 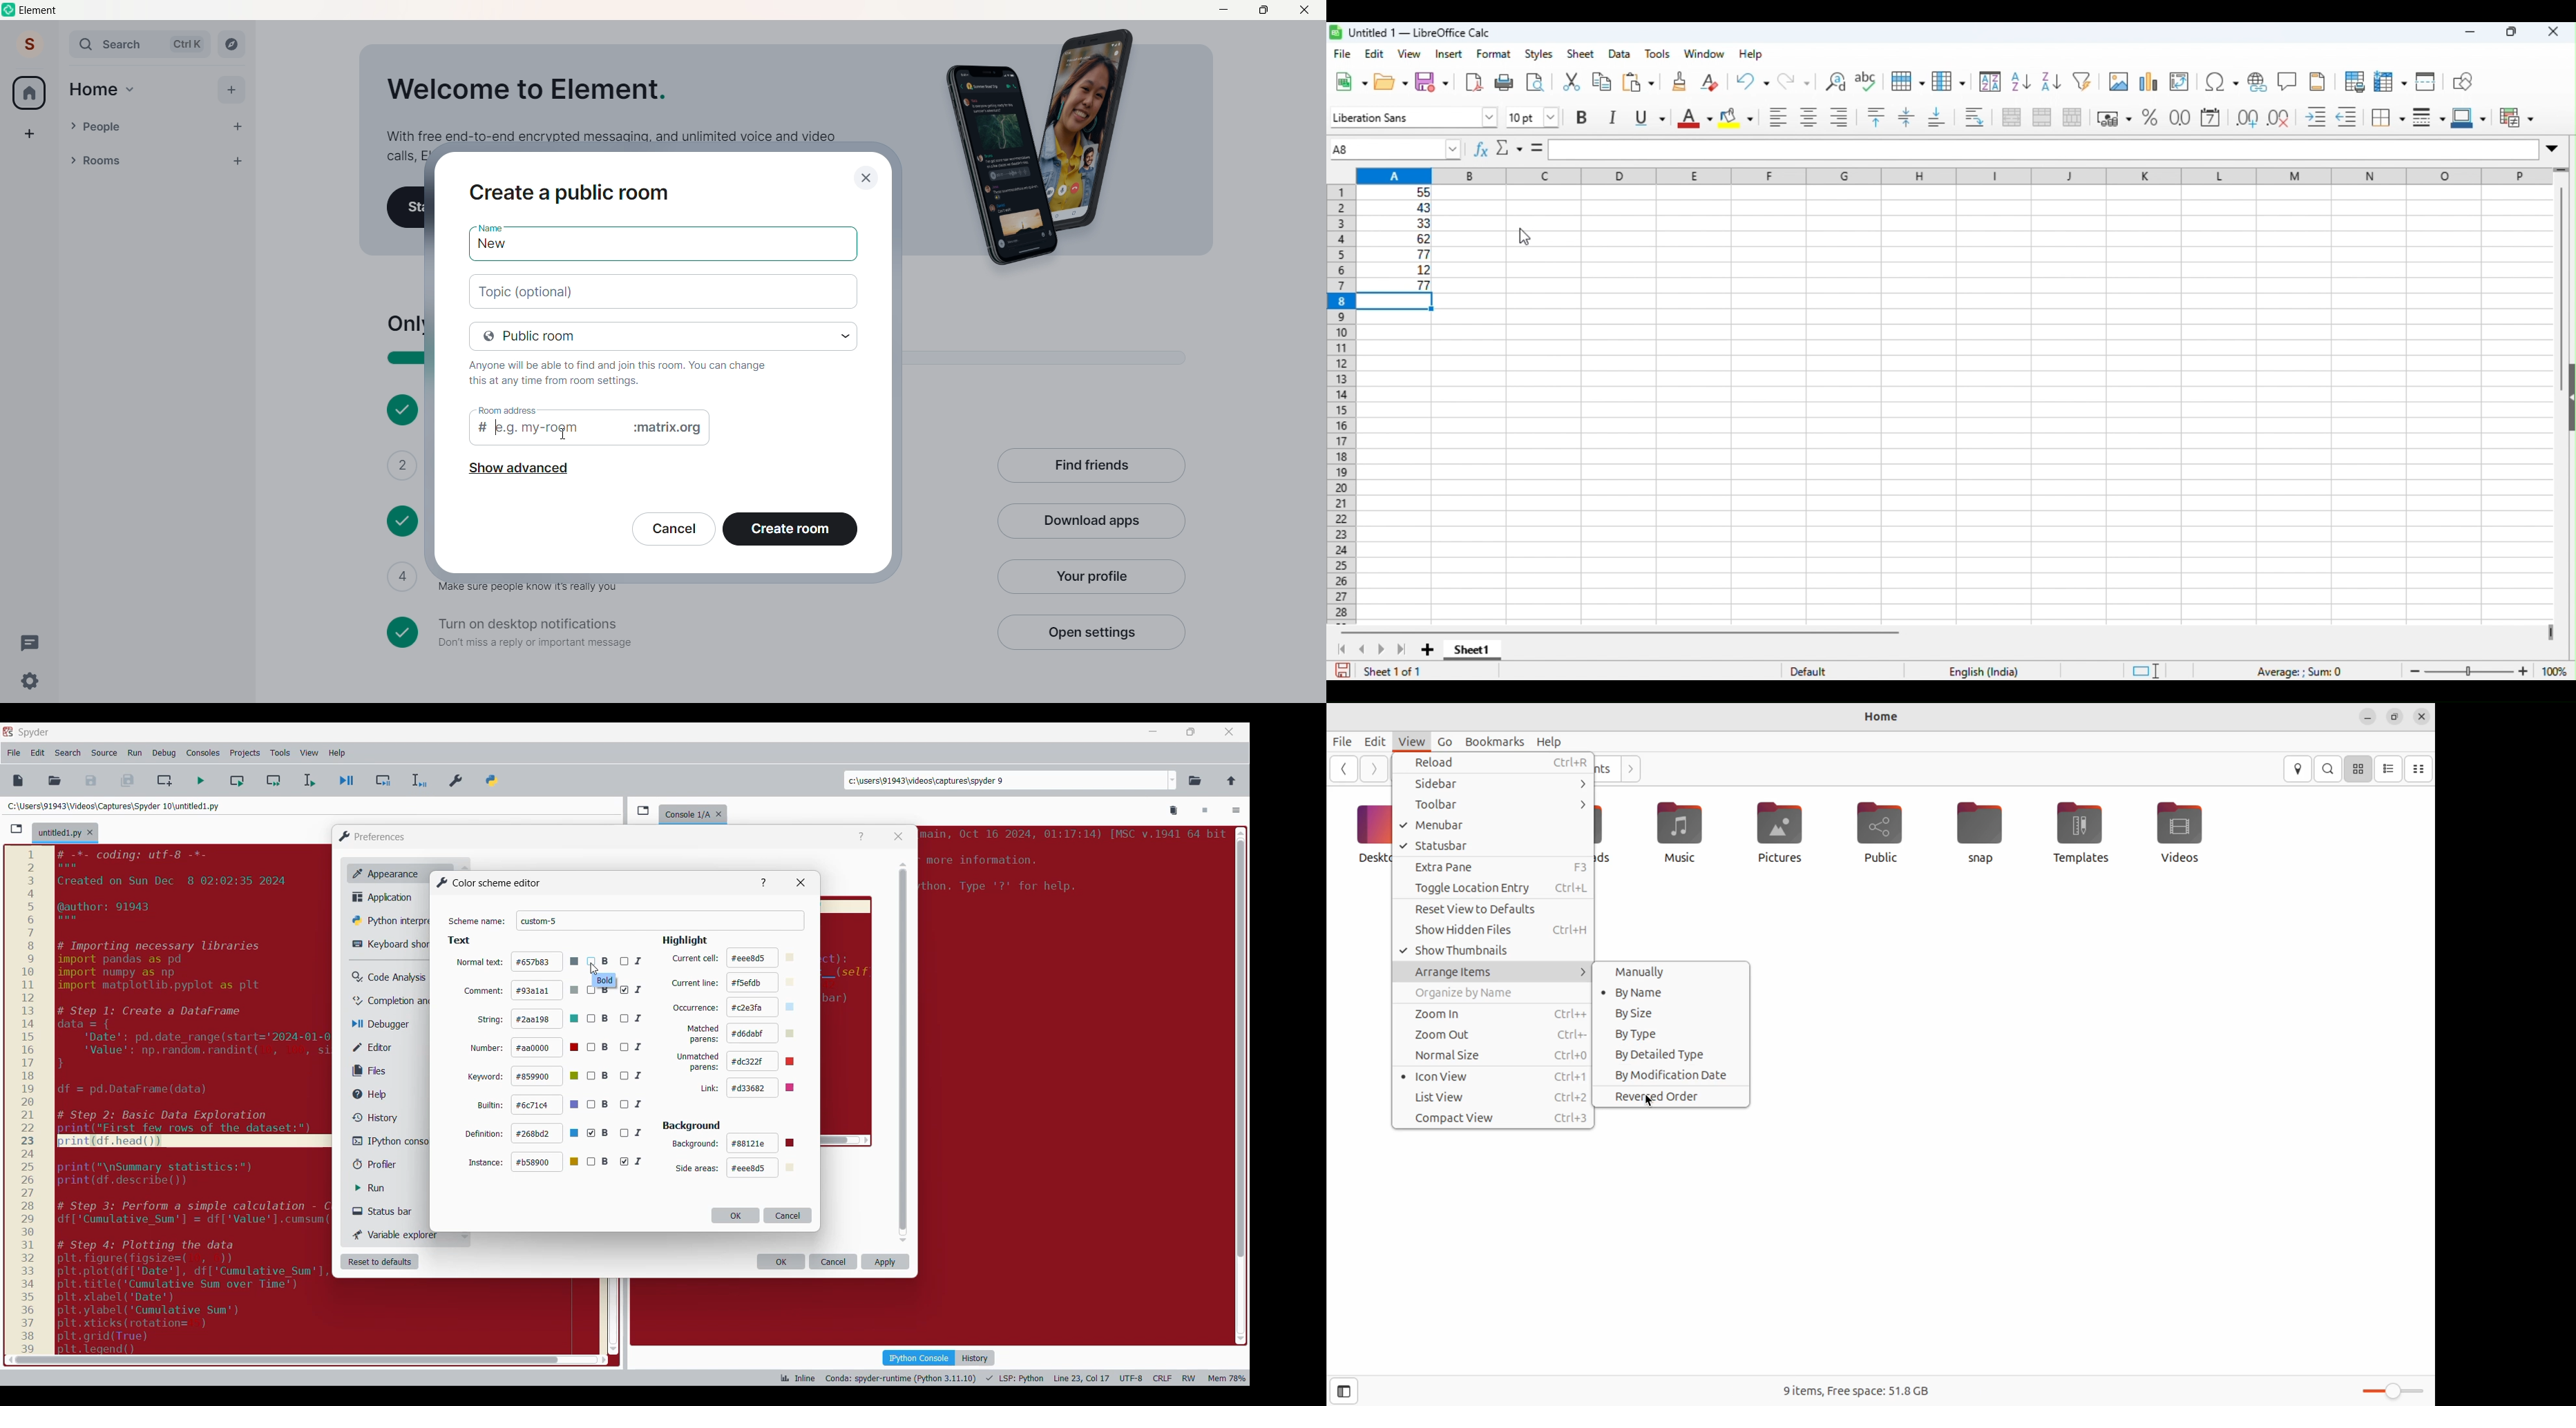 I want to click on console, so click(x=685, y=813).